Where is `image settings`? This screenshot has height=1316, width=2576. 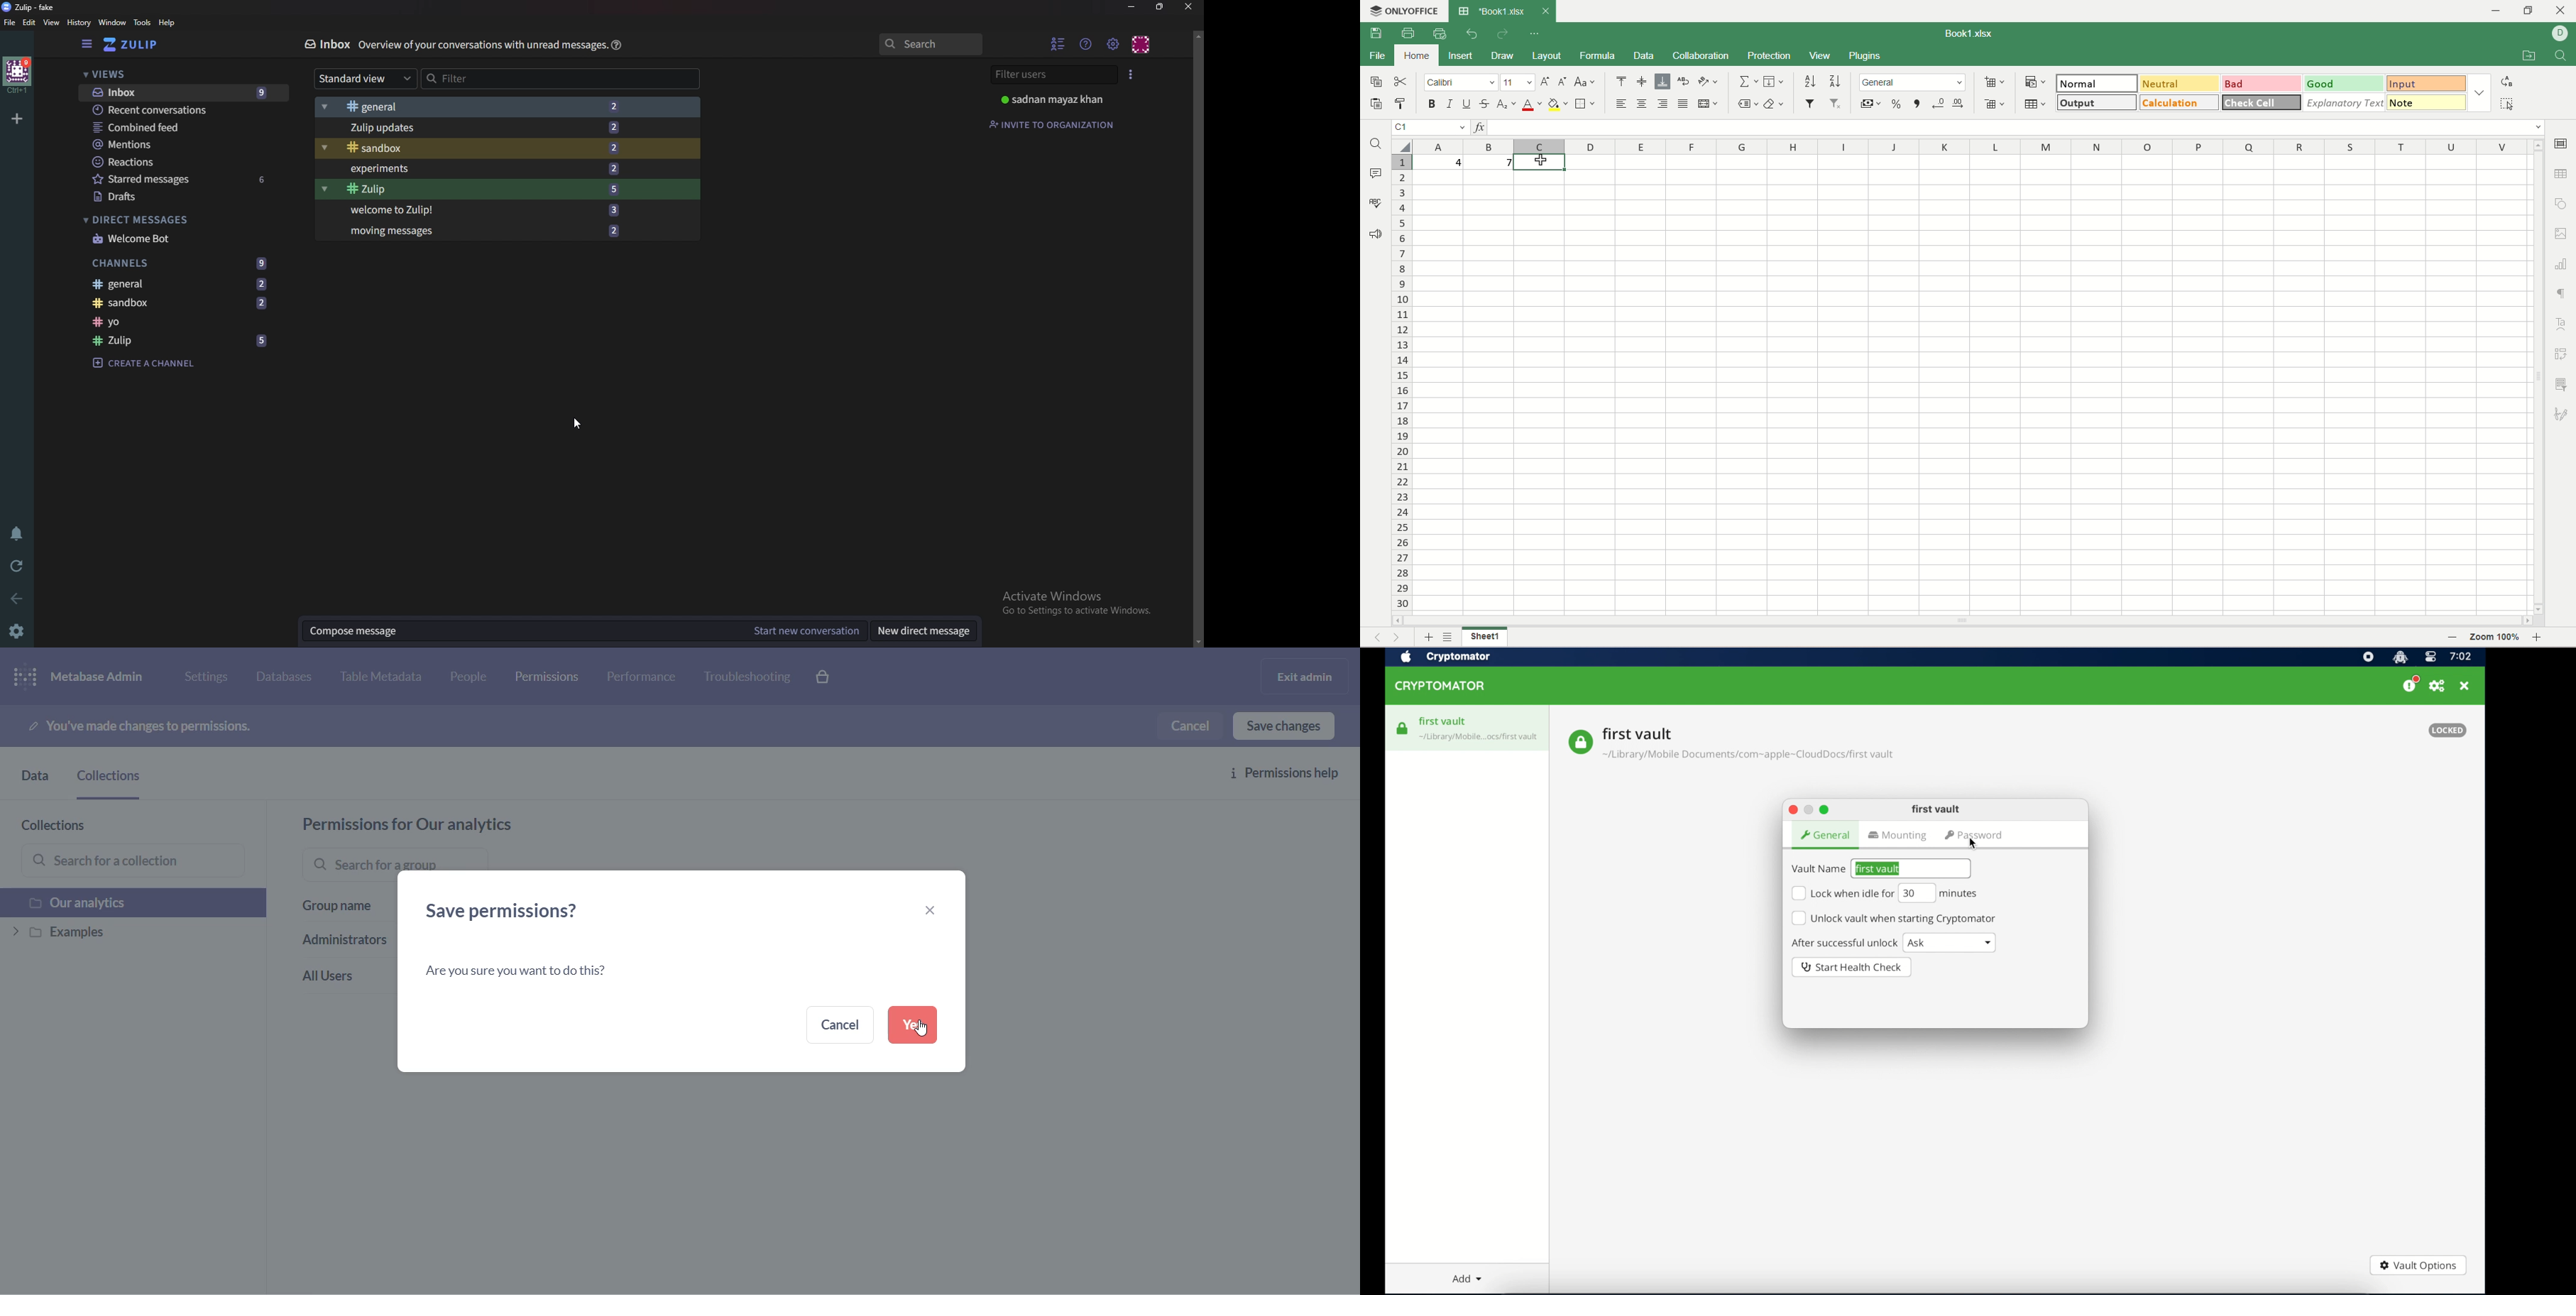 image settings is located at coordinates (2562, 234).